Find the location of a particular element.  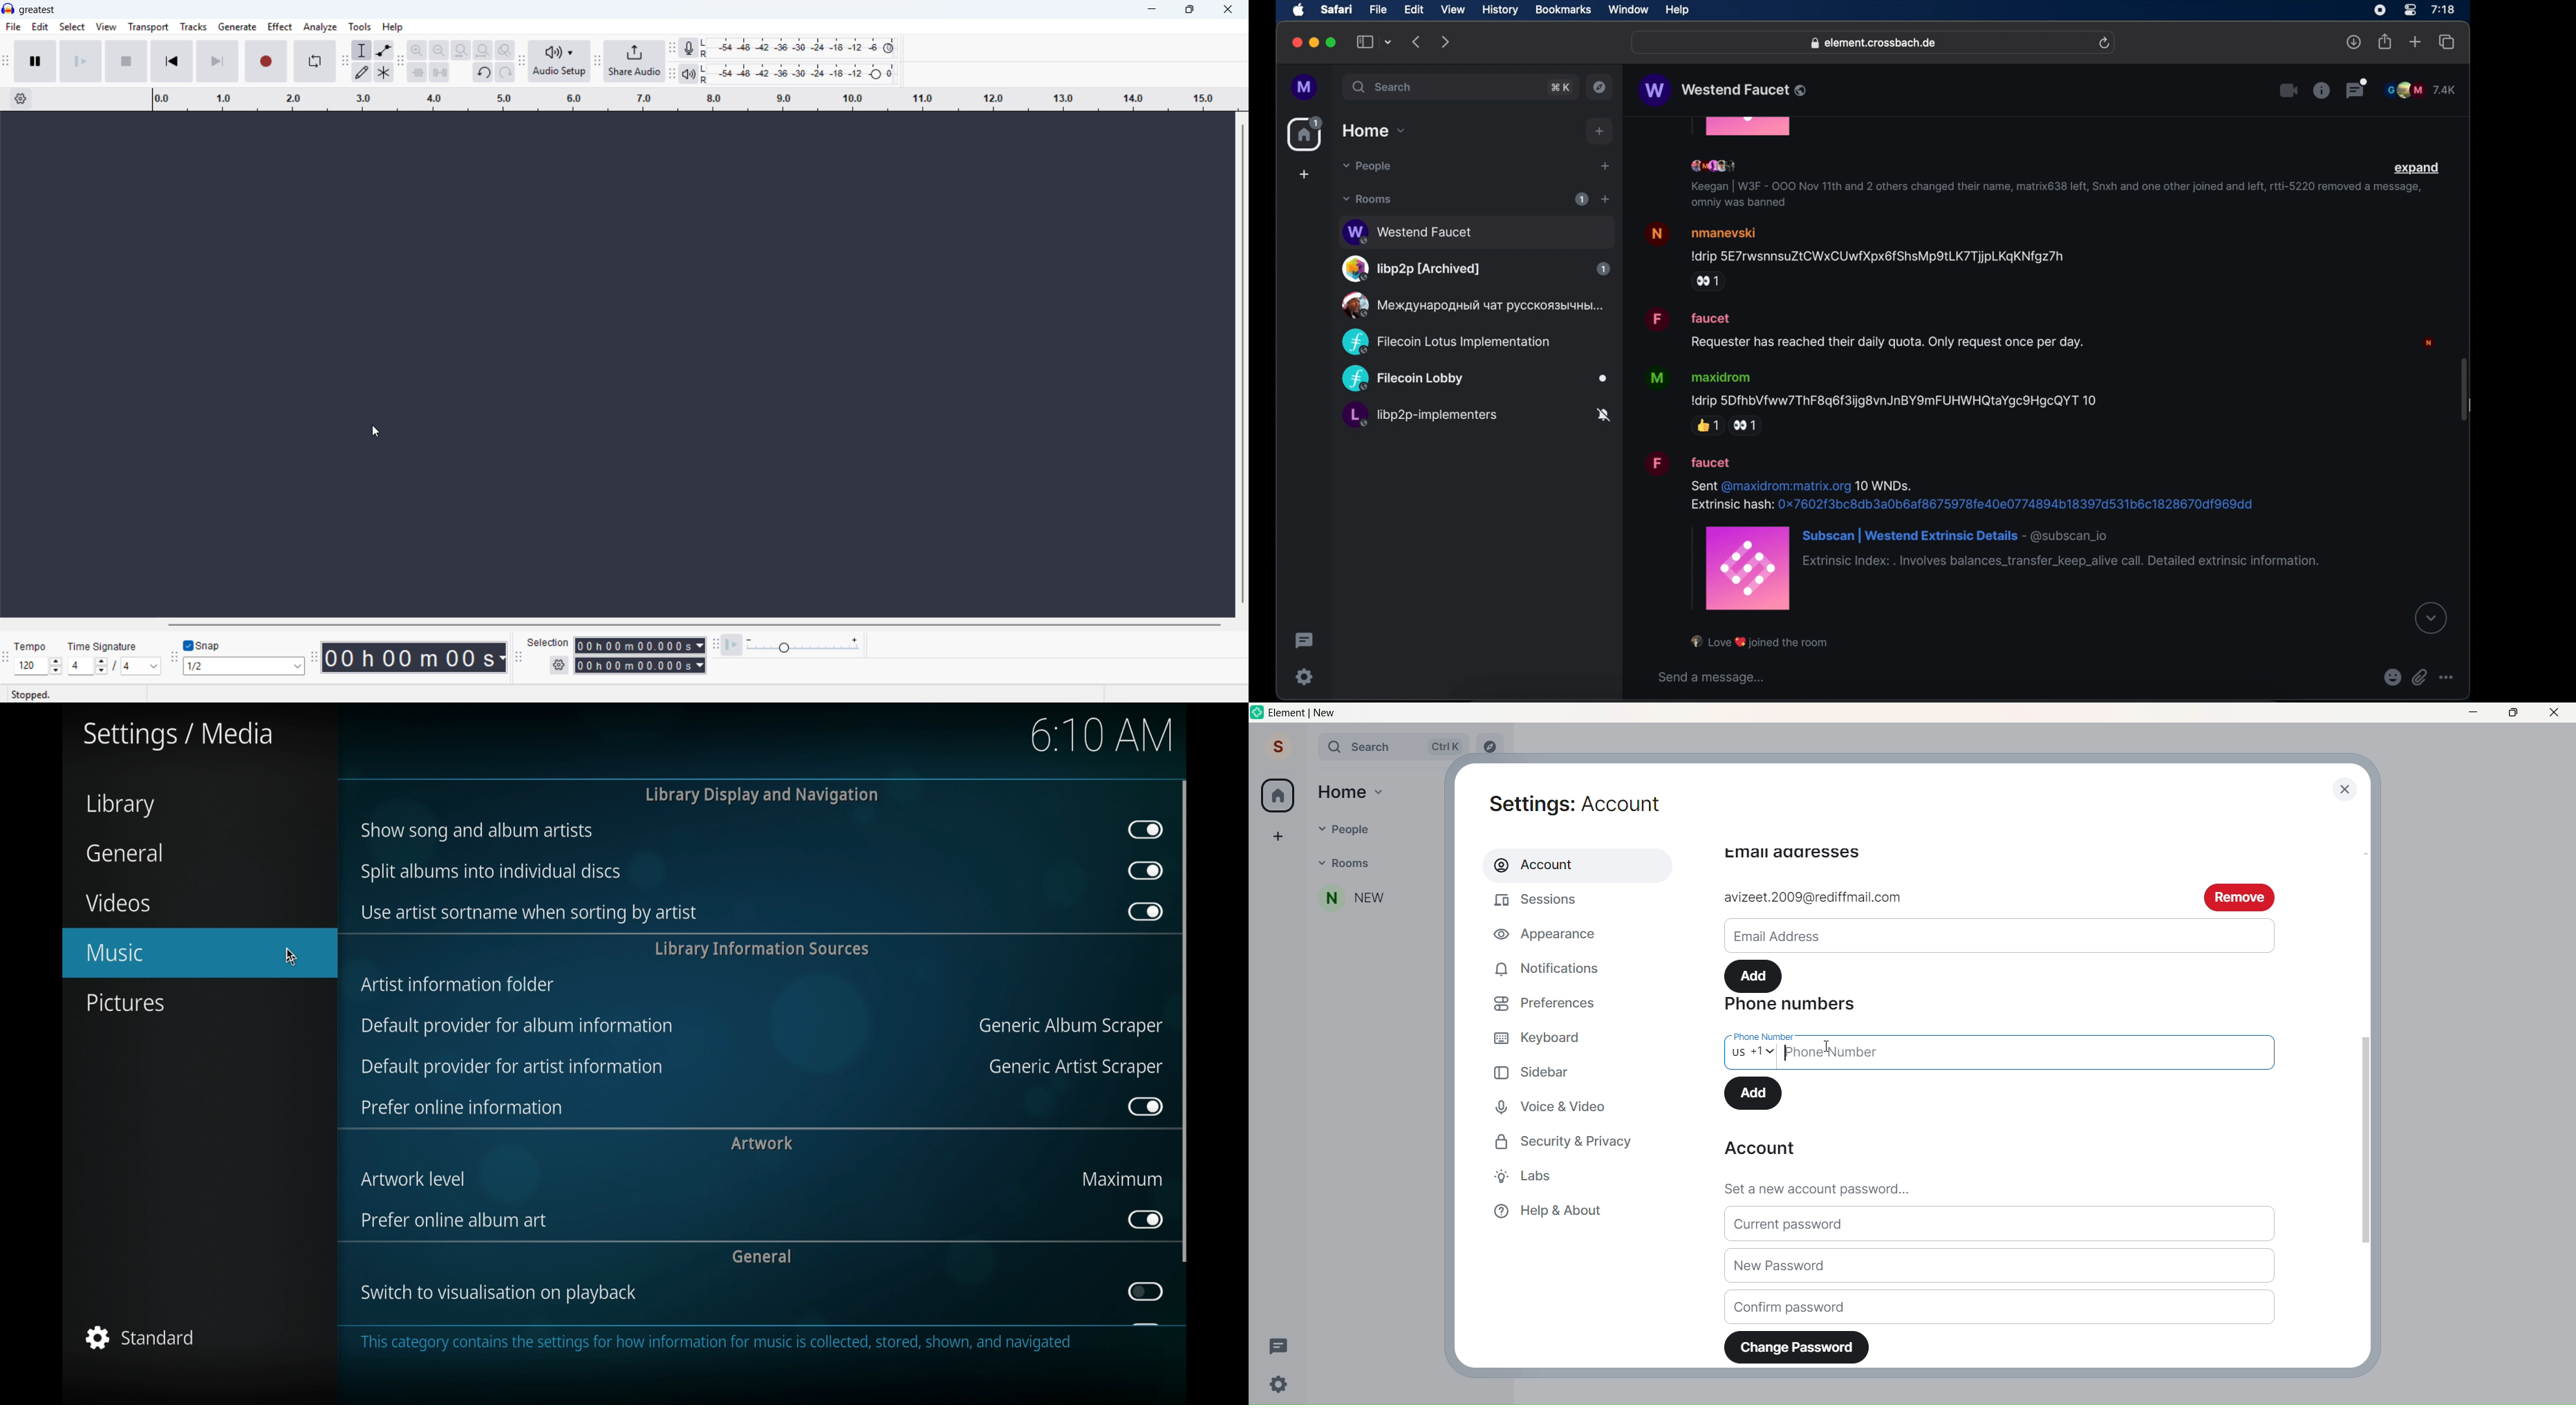

Zoom in  is located at coordinates (418, 50).